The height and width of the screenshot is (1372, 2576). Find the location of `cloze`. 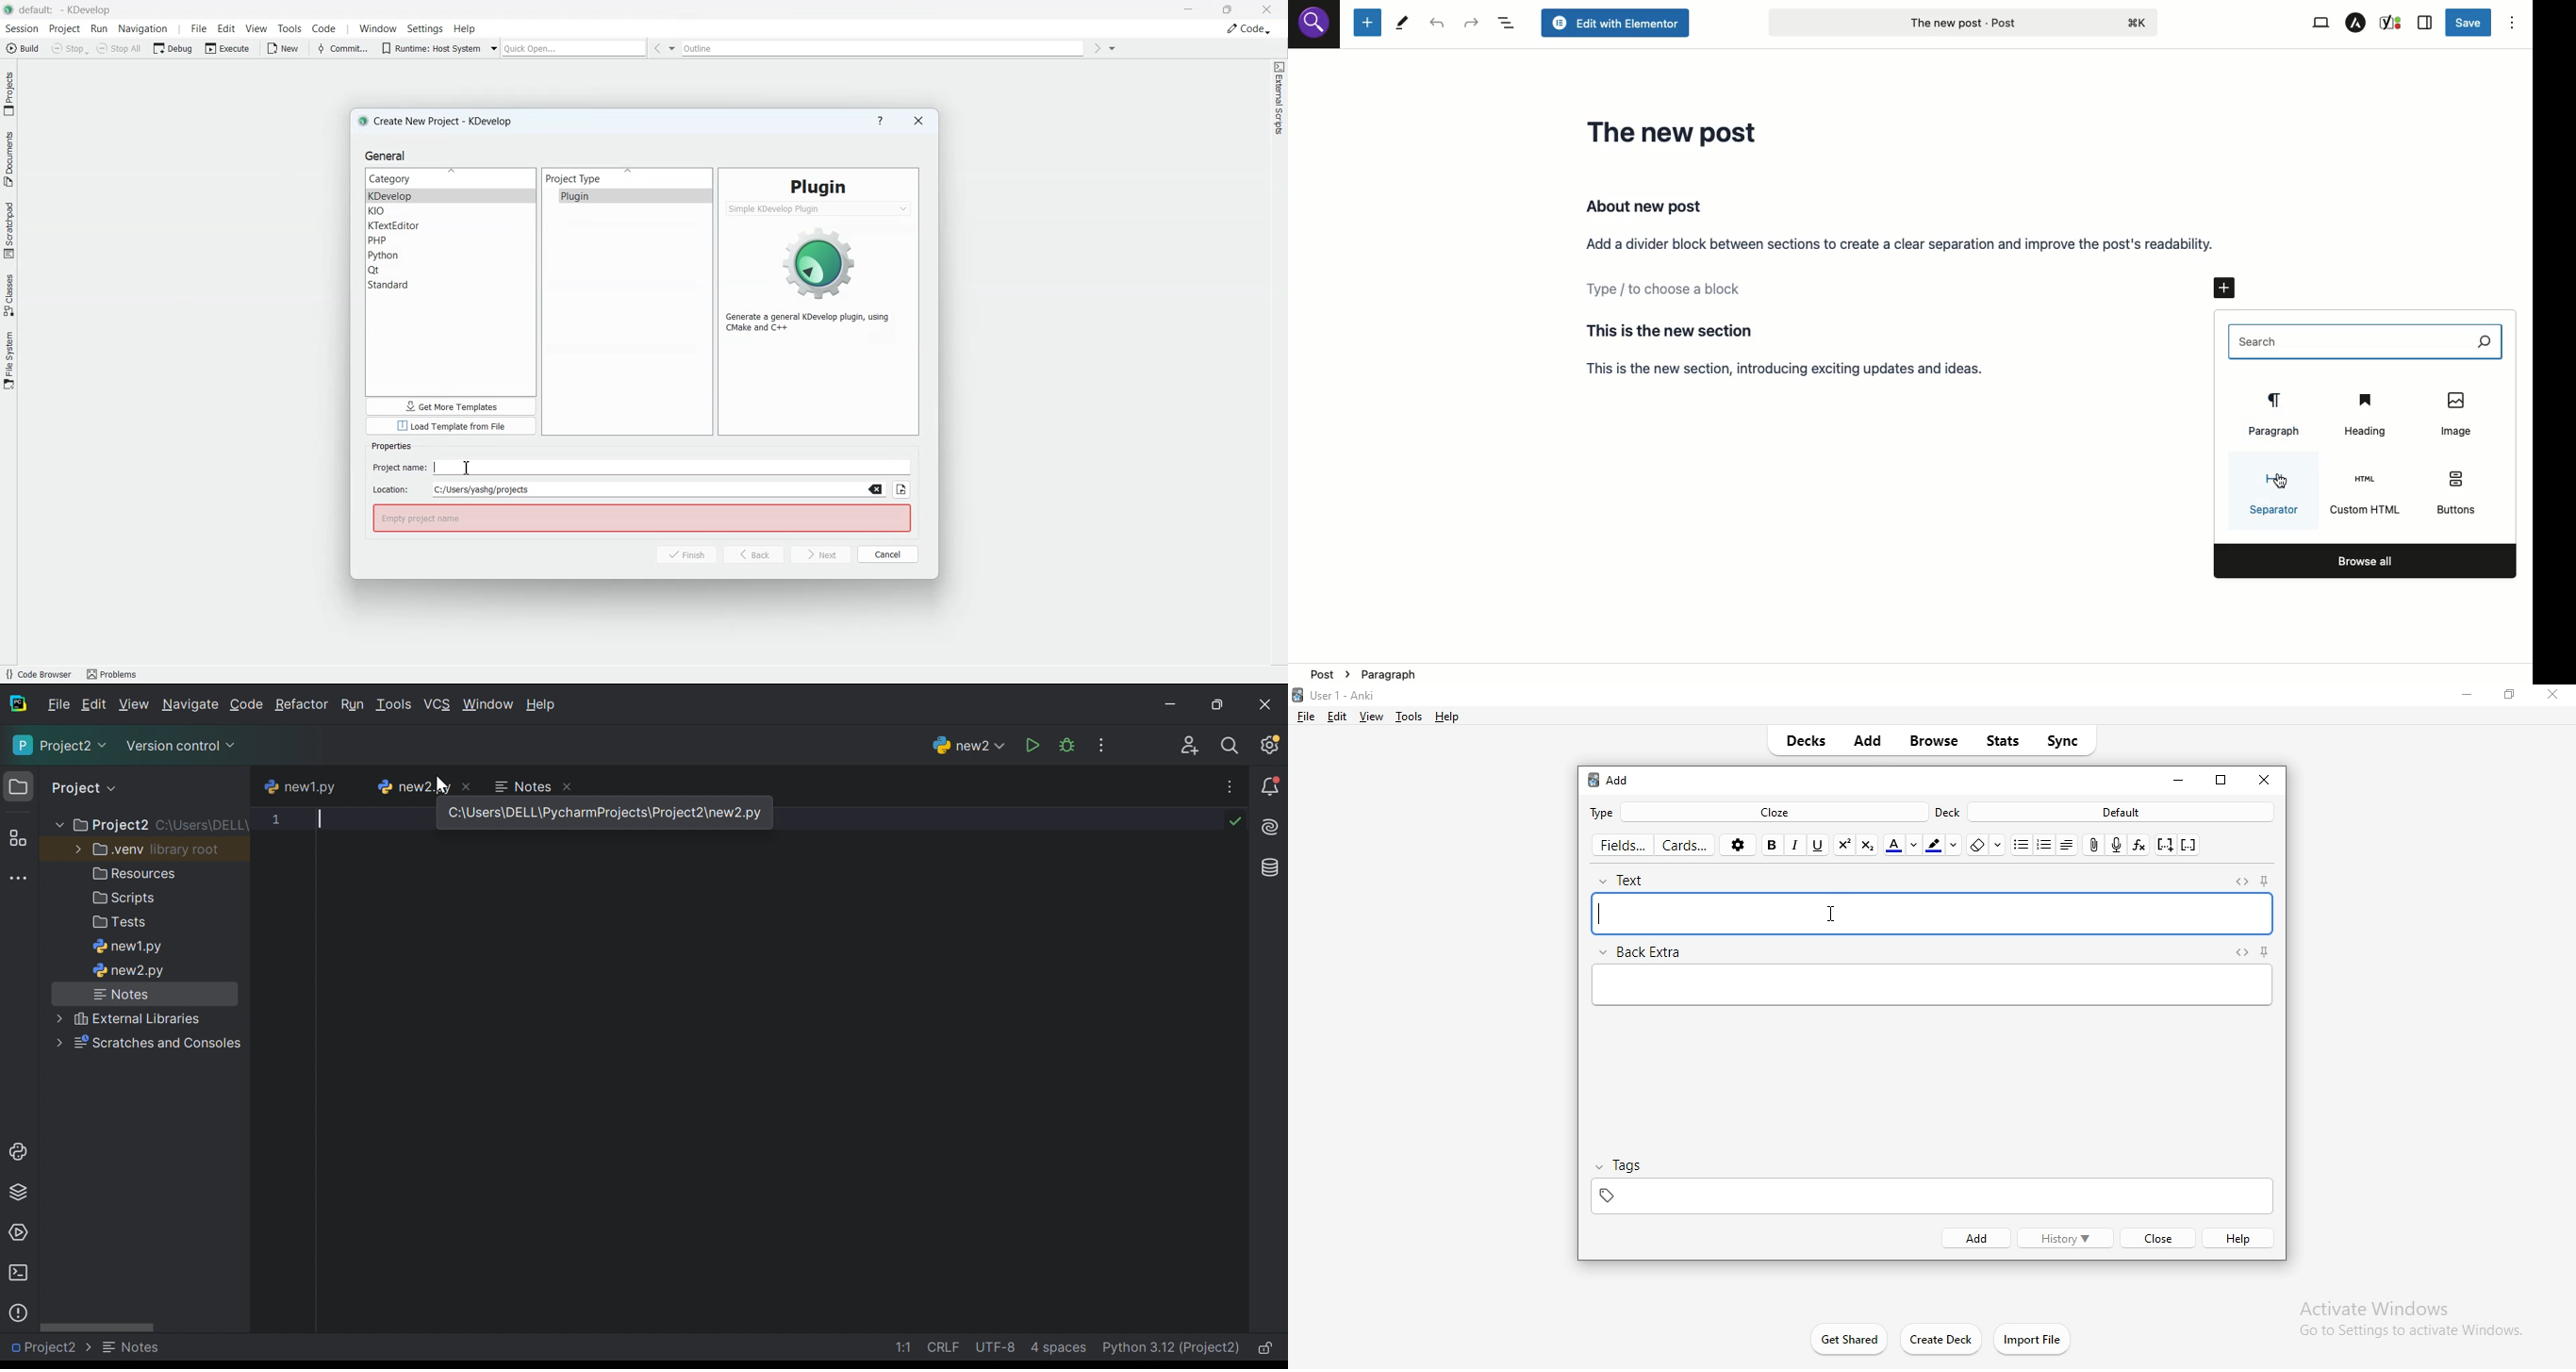

cloze is located at coordinates (1779, 811).